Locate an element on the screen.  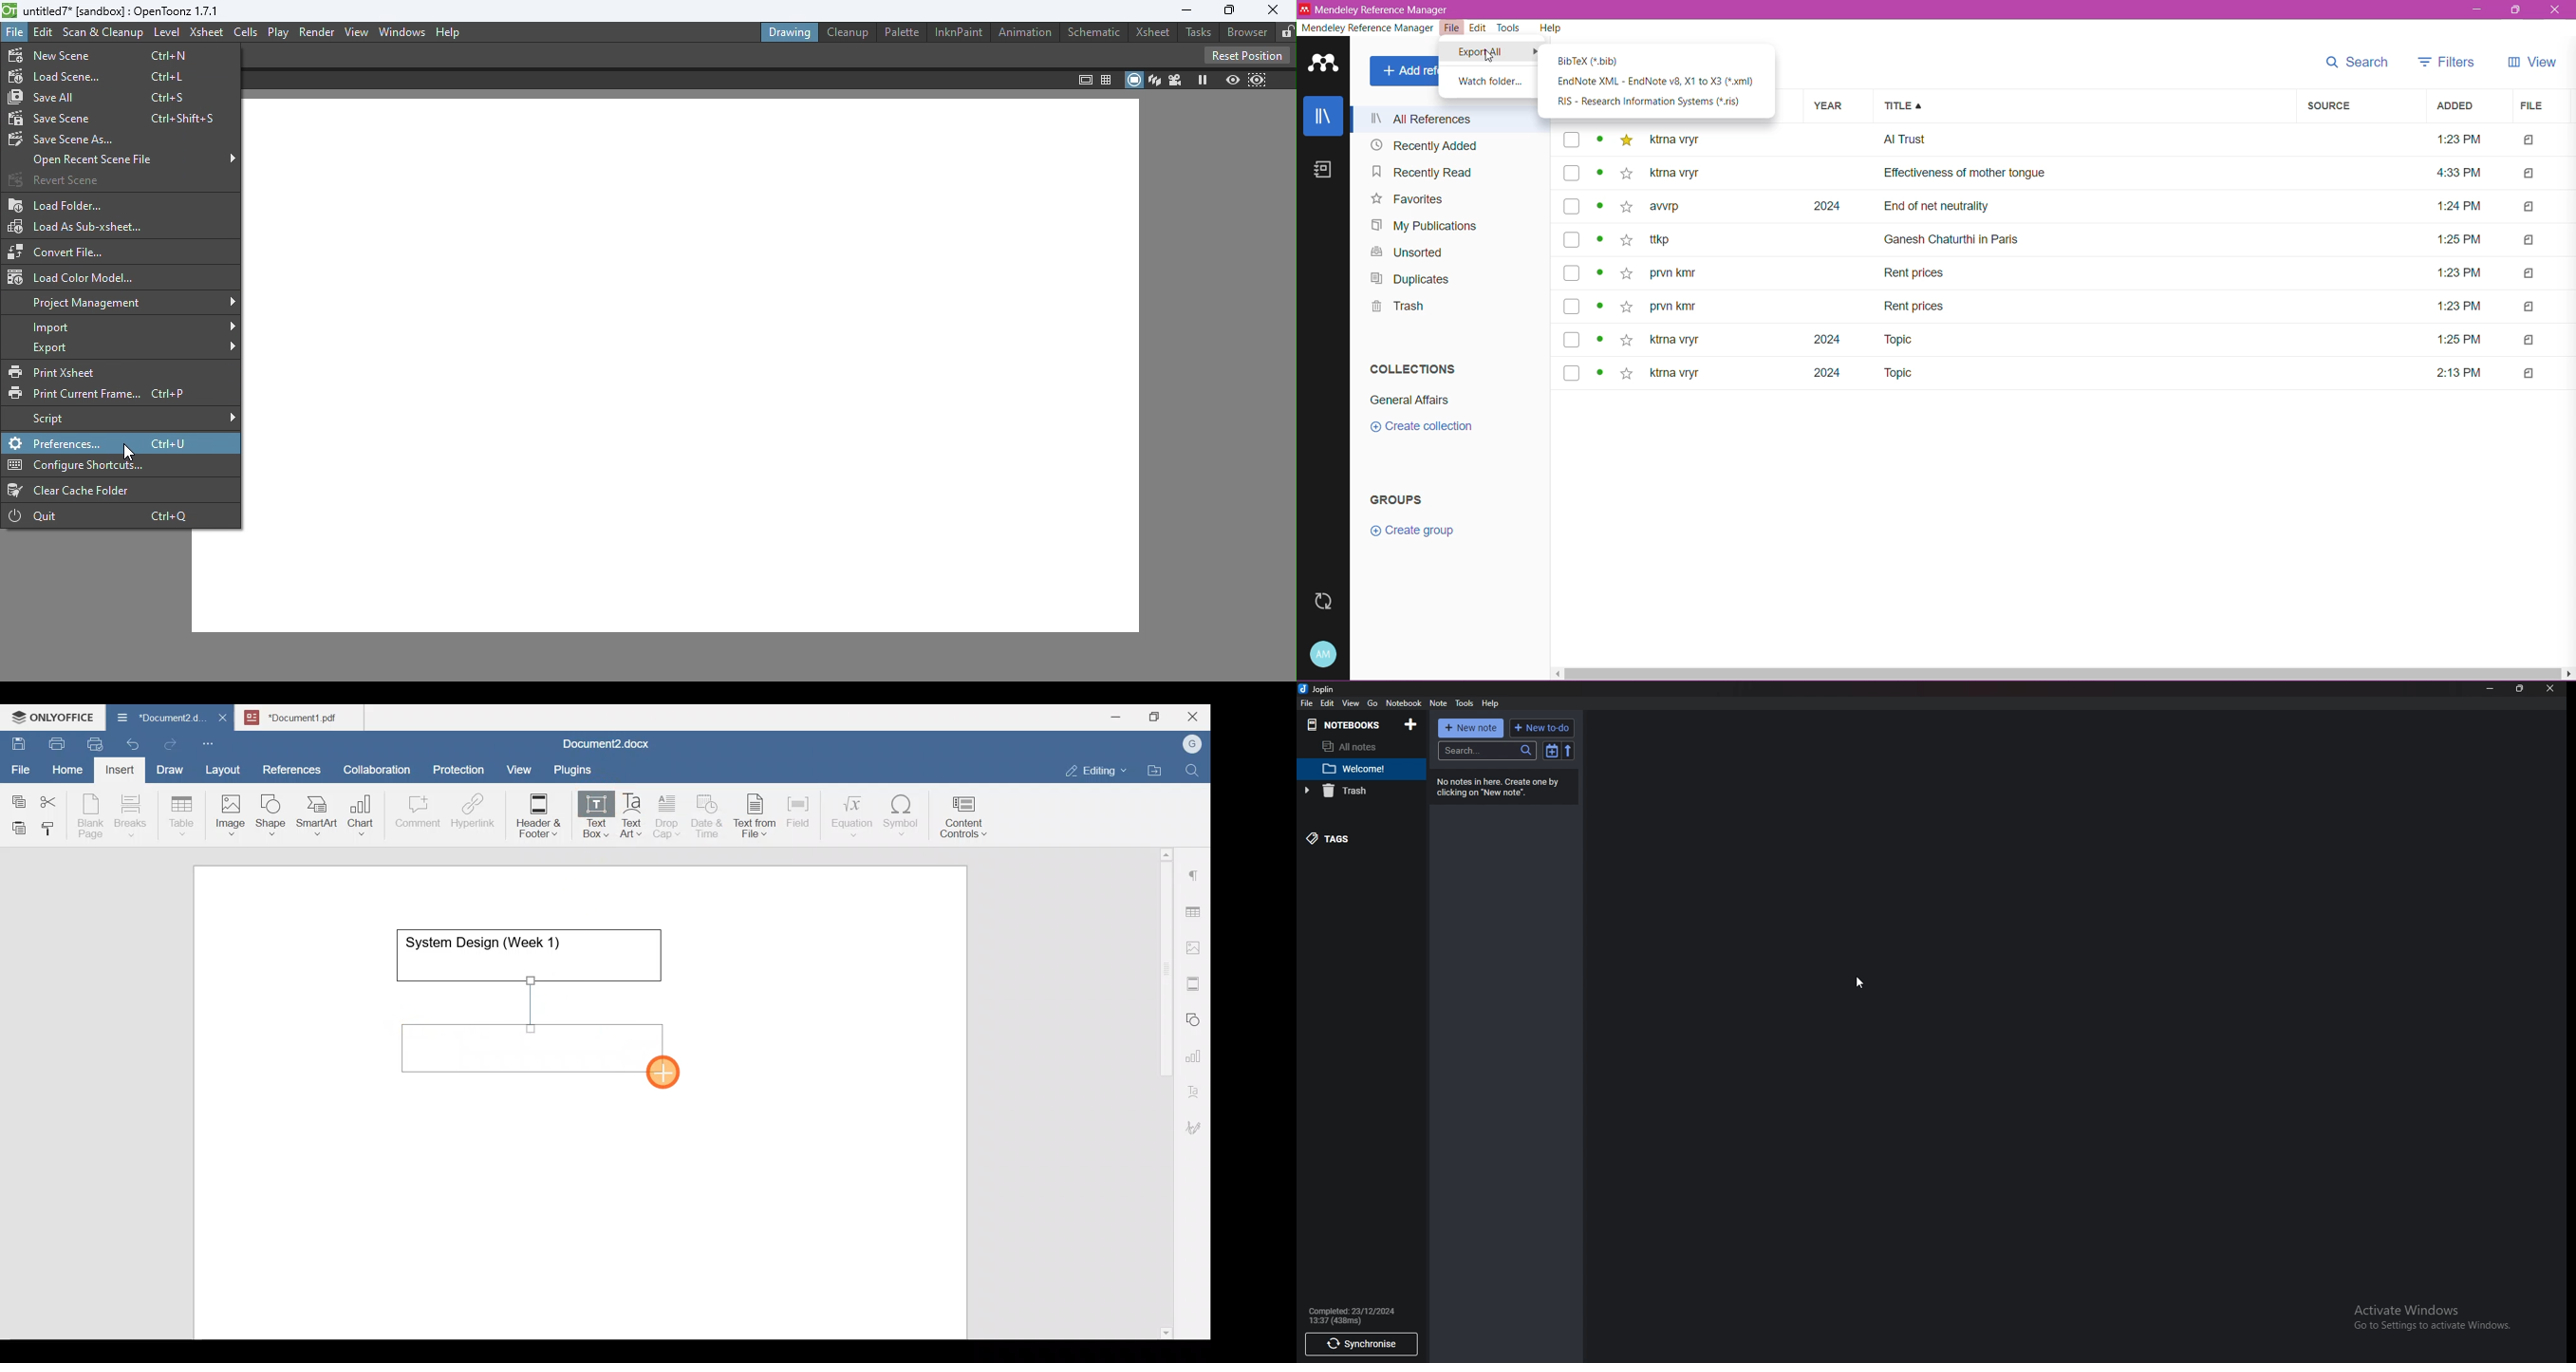
RIS - Research Information Systems(*.ris) is located at coordinates (1649, 103).